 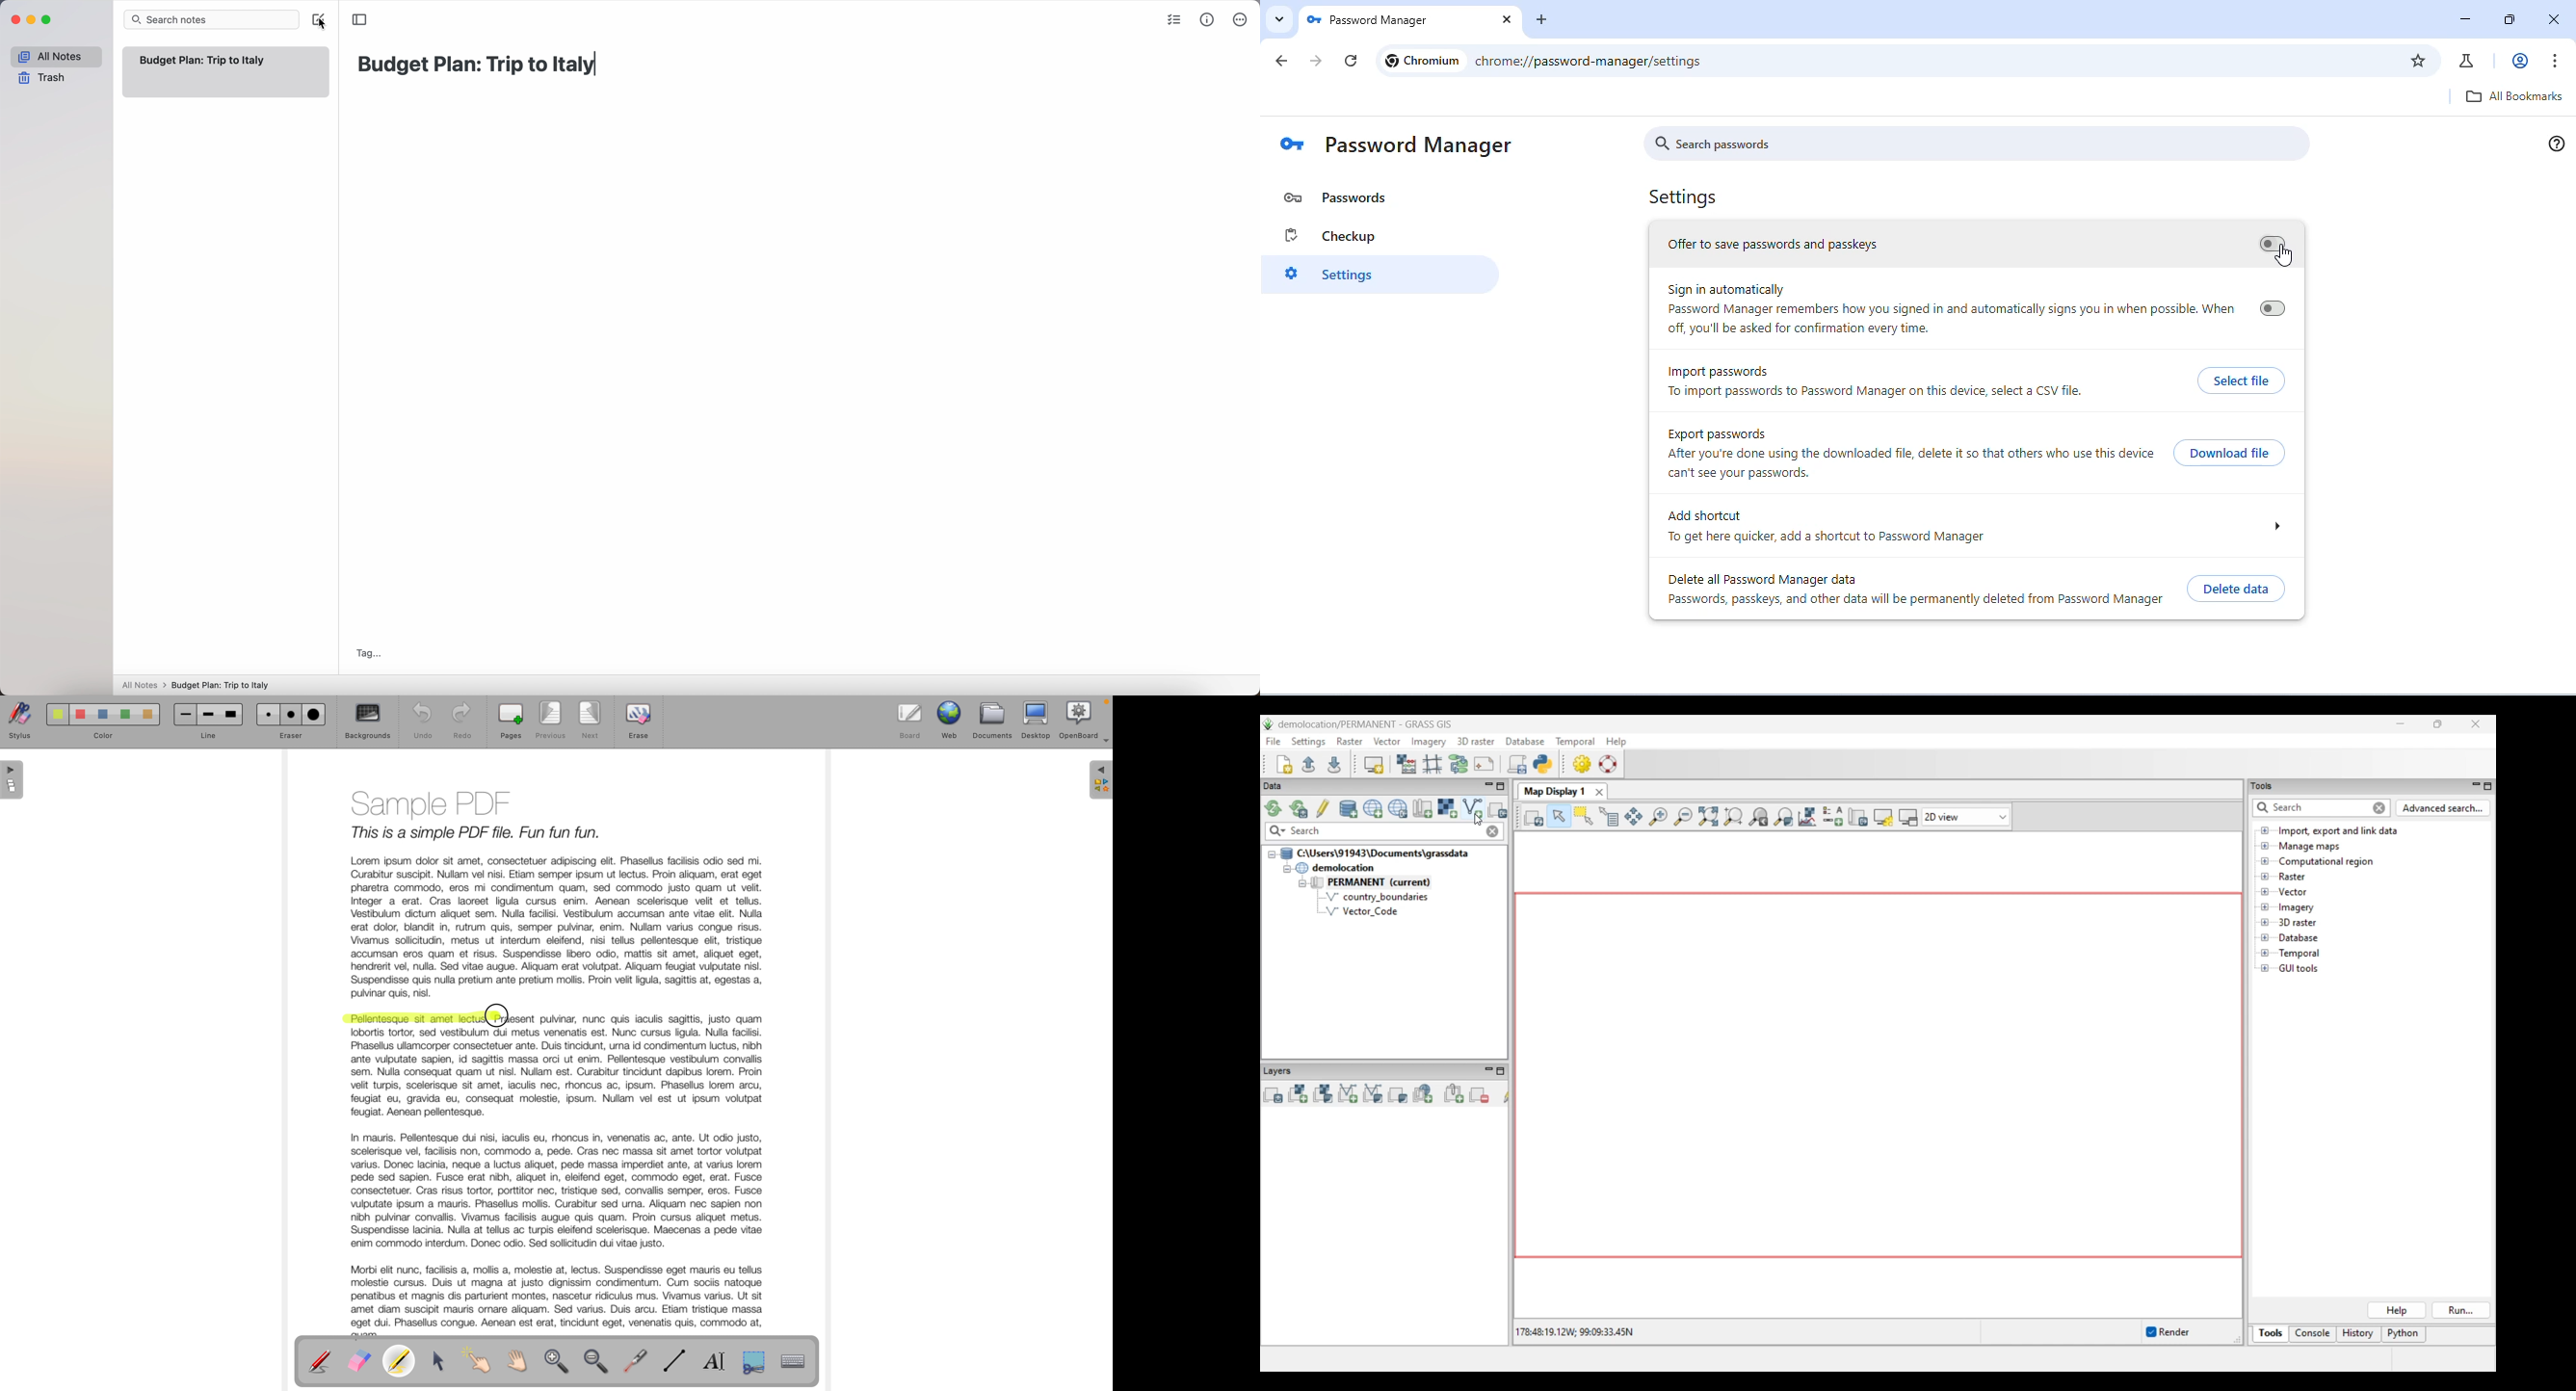 What do you see at coordinates (638, 1360) in the screenshot?
I see `virtual laser pointer` at bounding box center [638, 1360].